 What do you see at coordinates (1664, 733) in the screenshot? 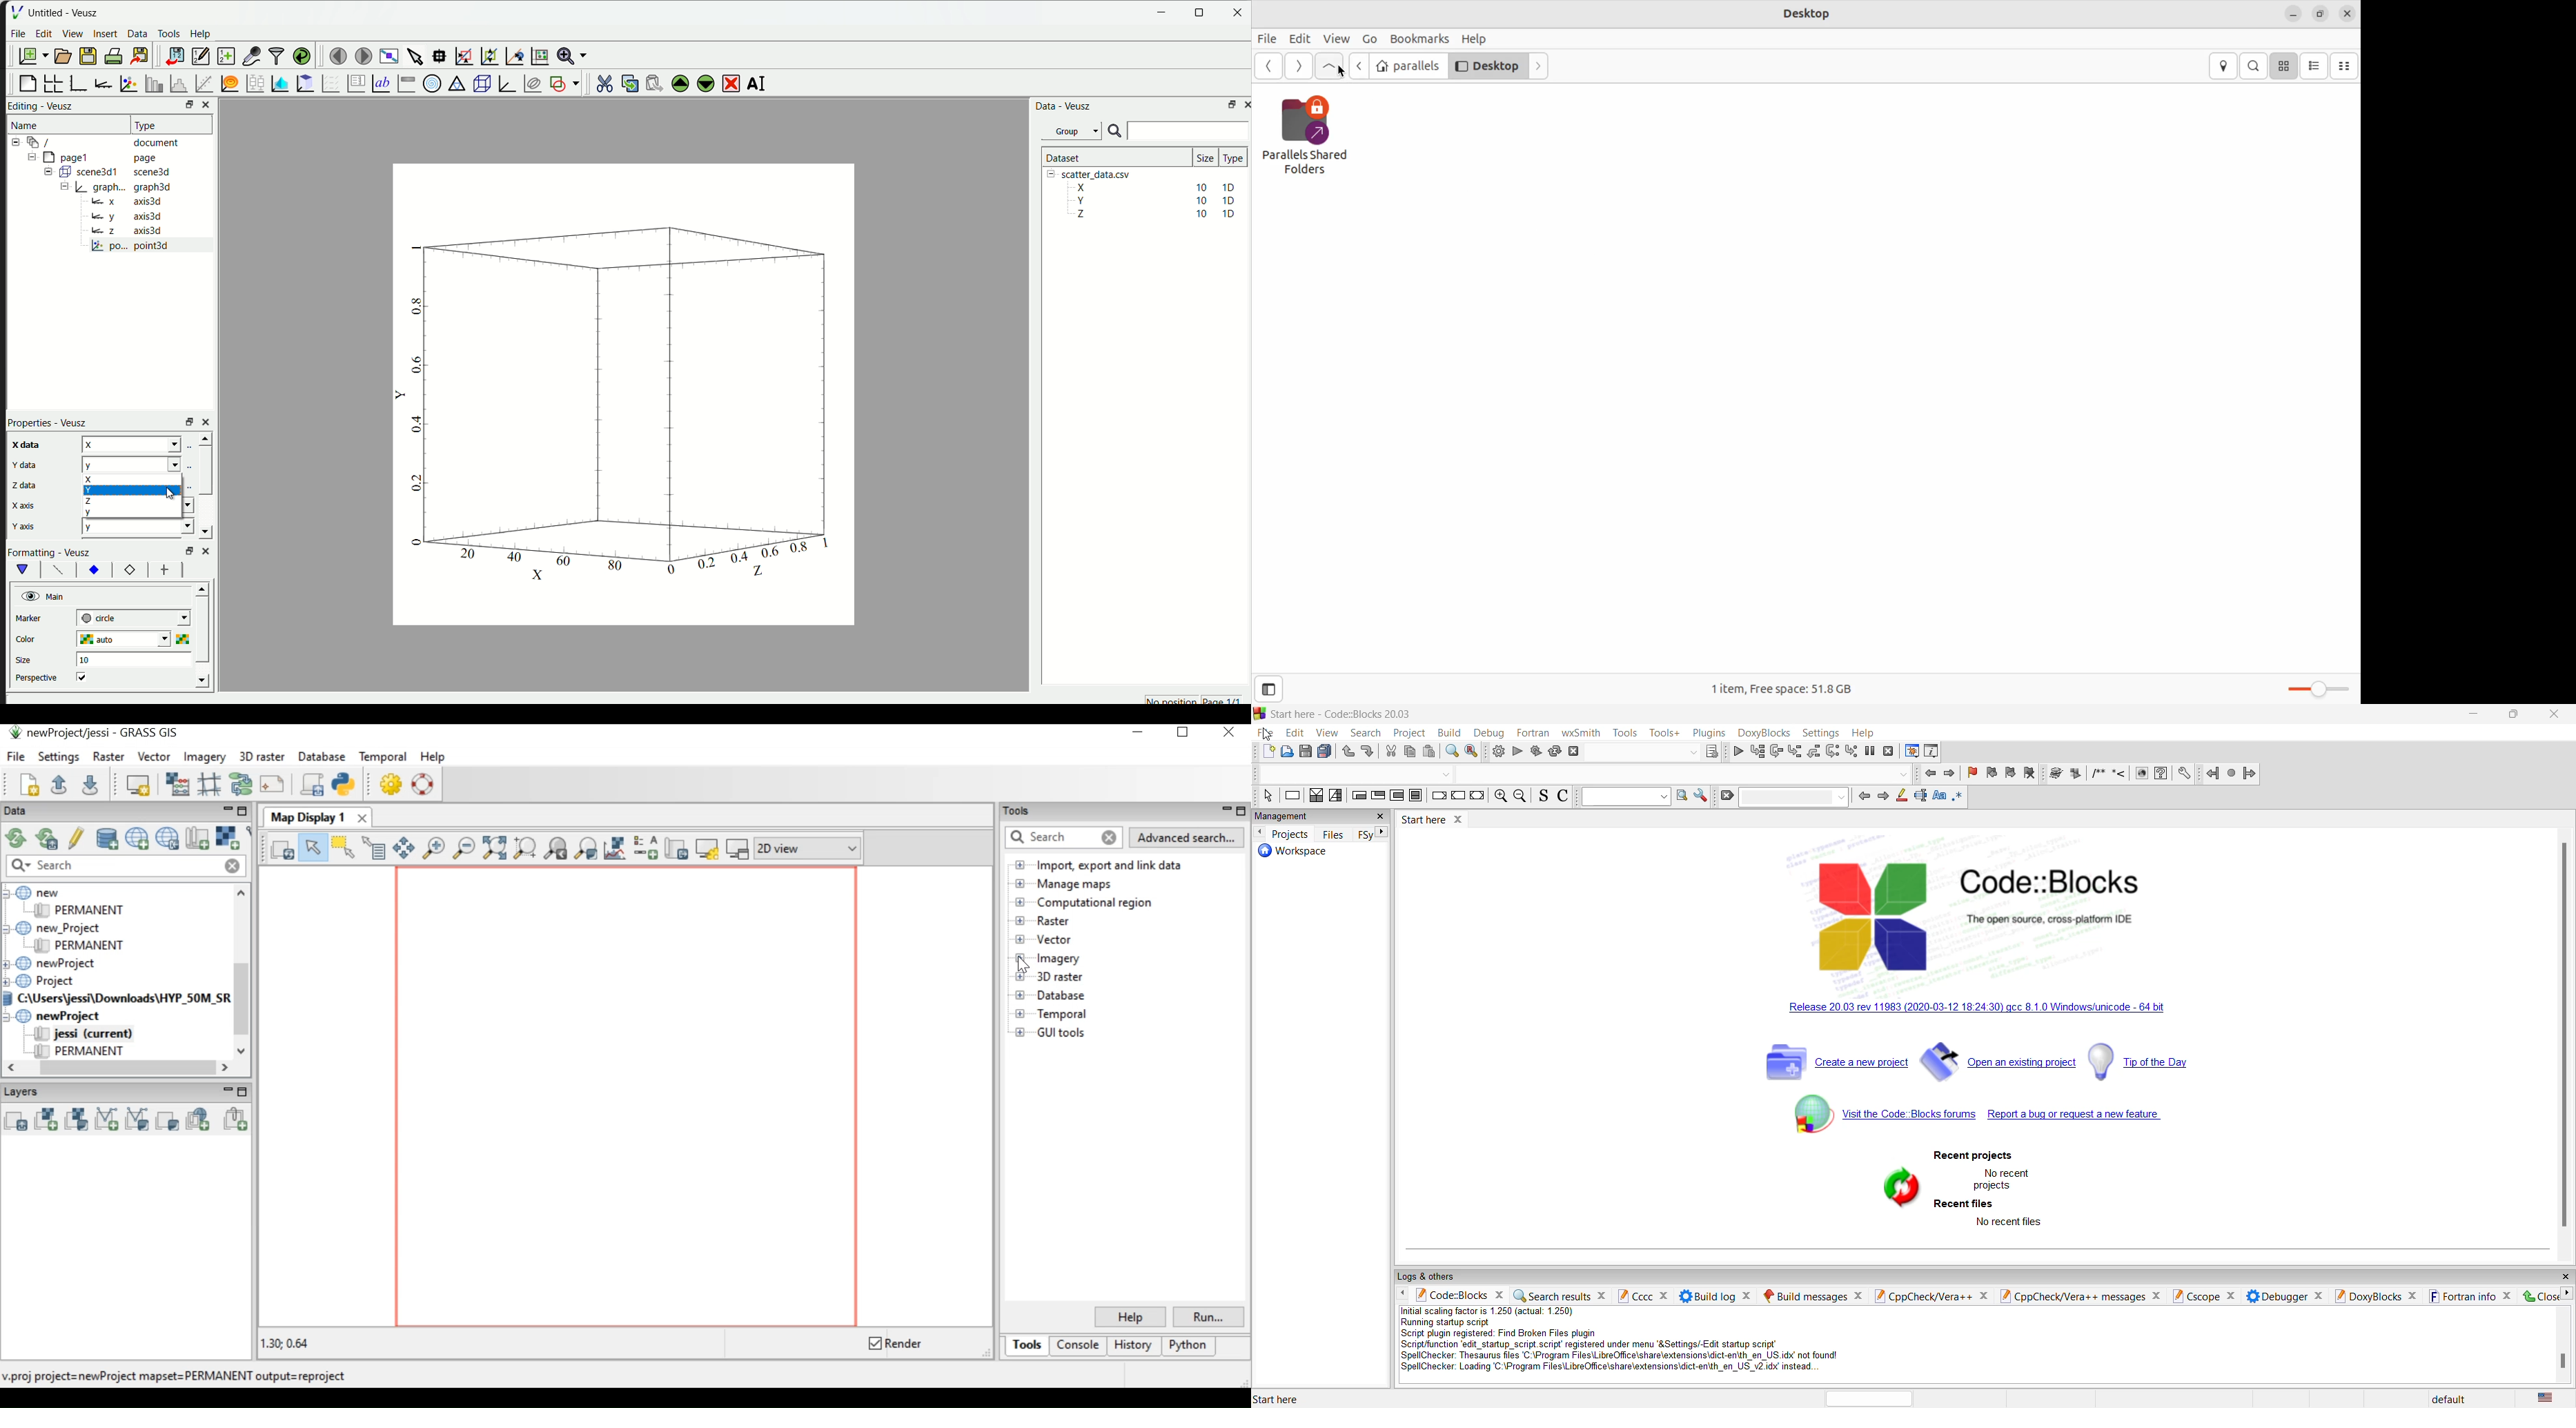
I see `tools plus` at bounding box center [1664, 733].